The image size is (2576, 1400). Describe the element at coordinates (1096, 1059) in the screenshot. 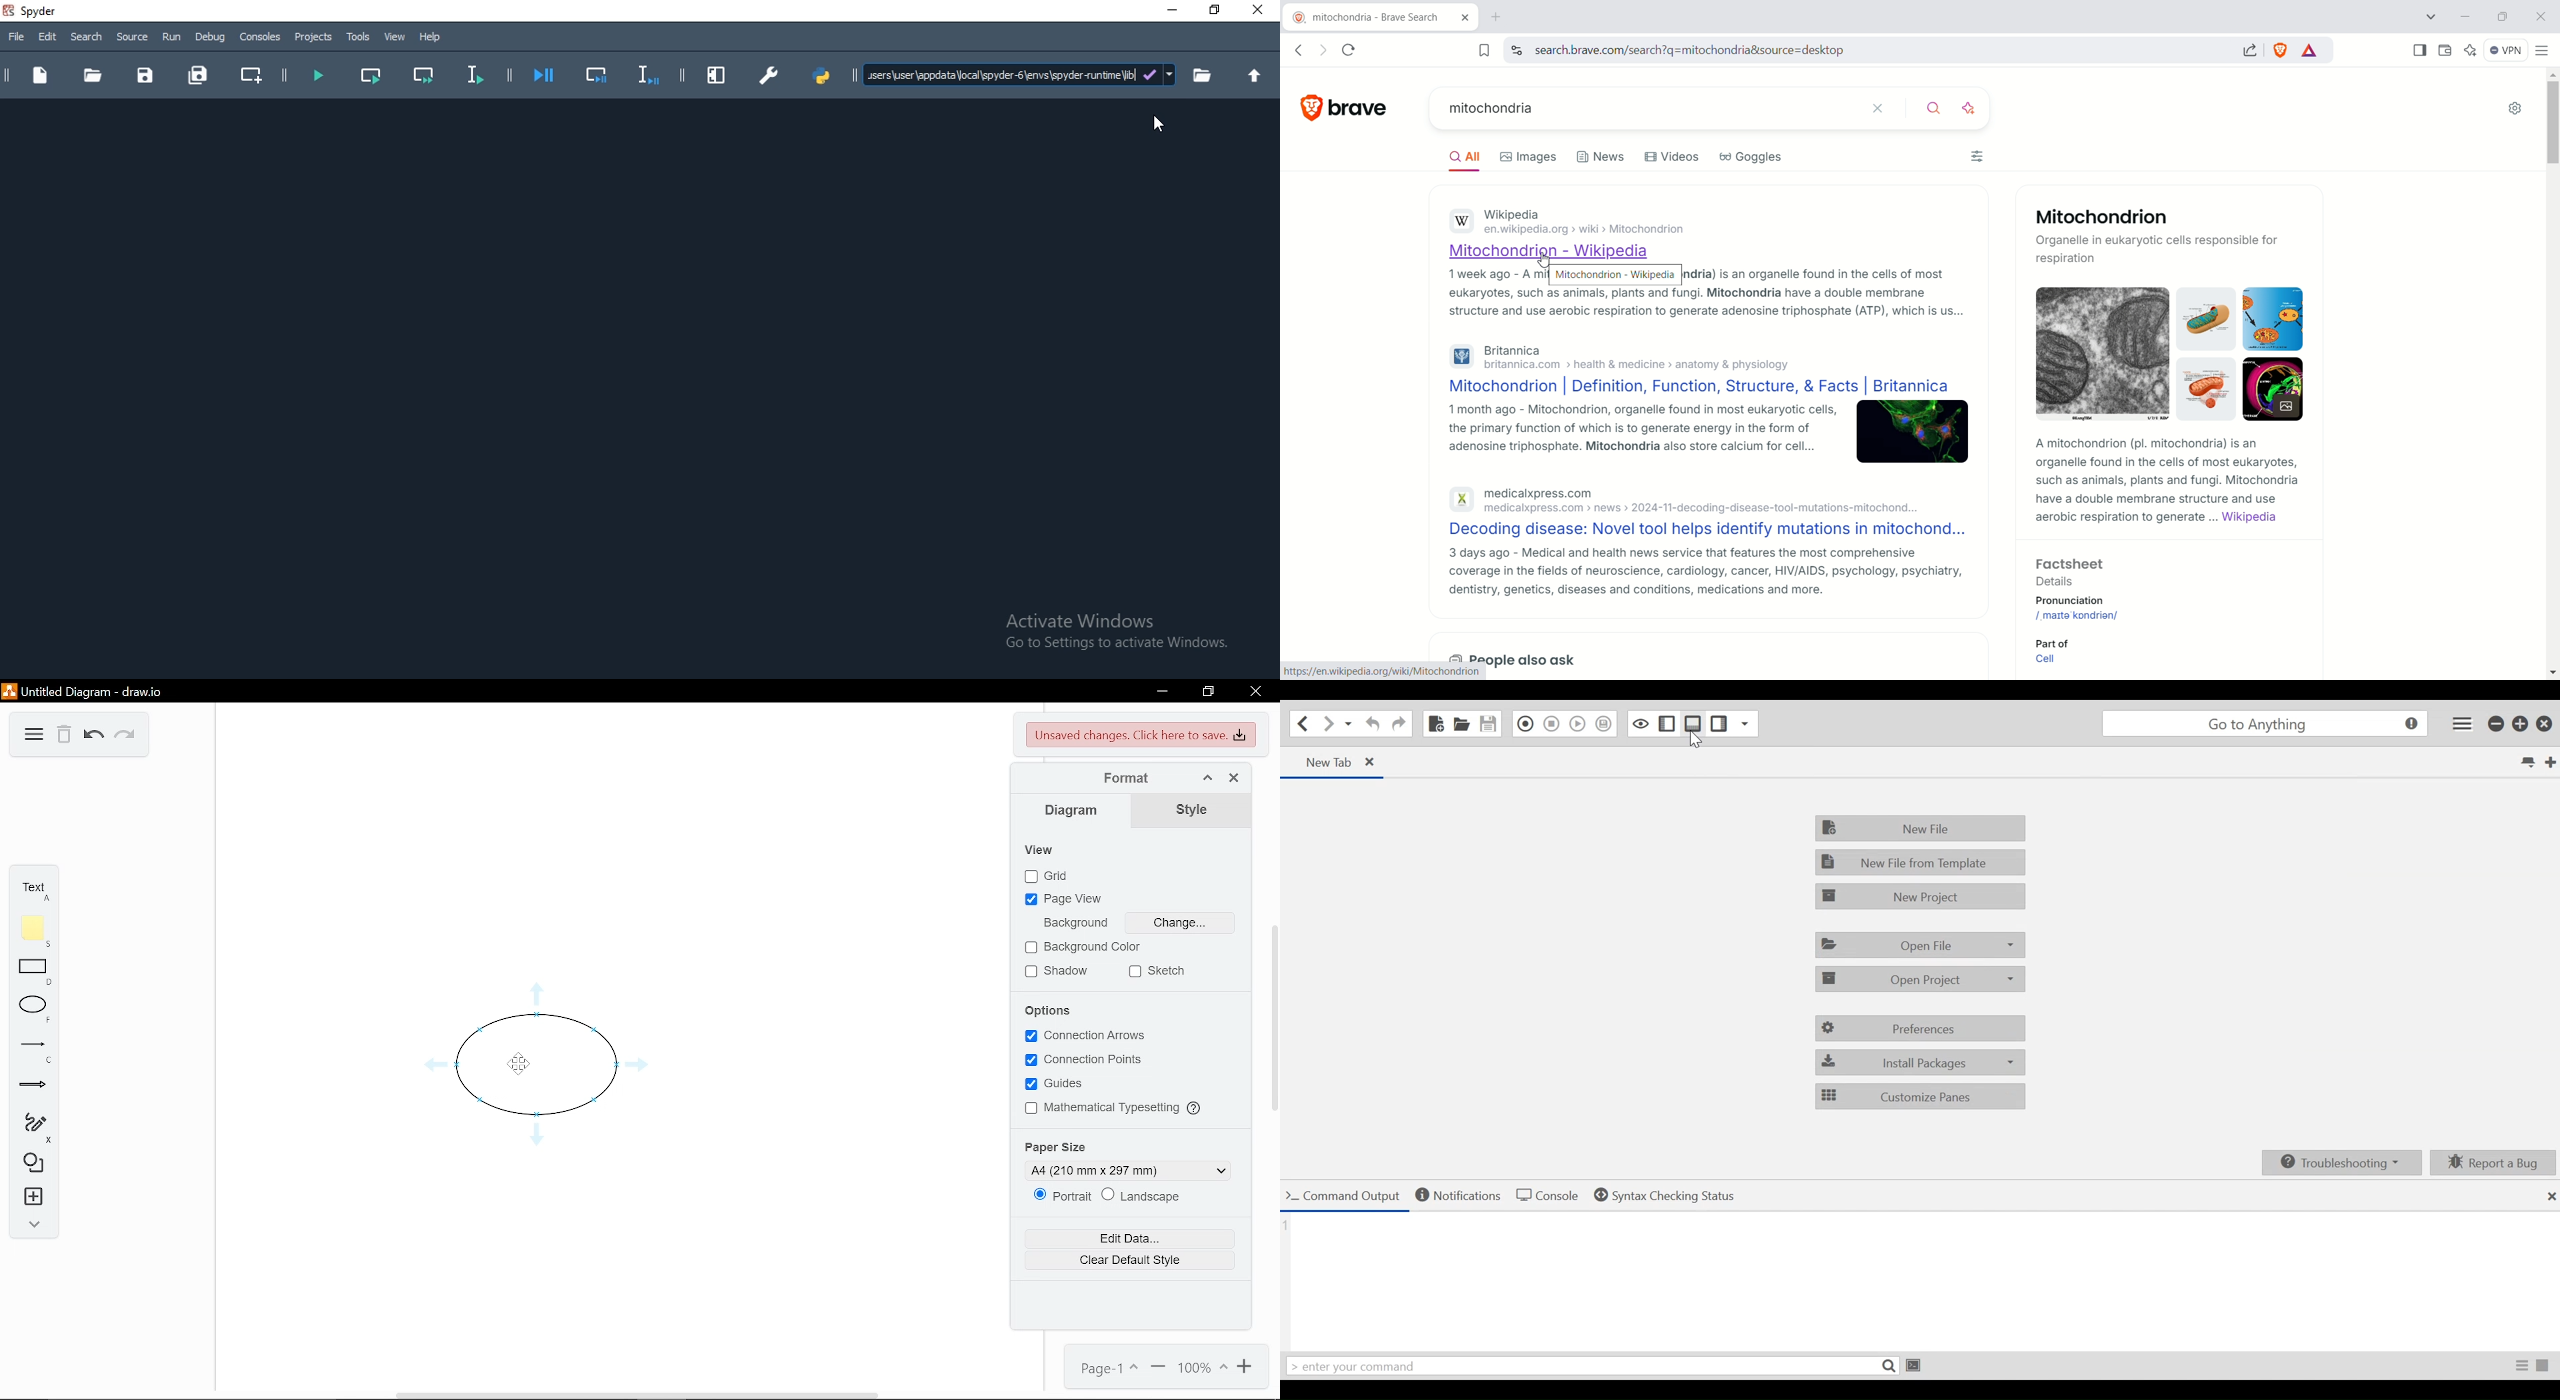

I see `Connection points` at that location.